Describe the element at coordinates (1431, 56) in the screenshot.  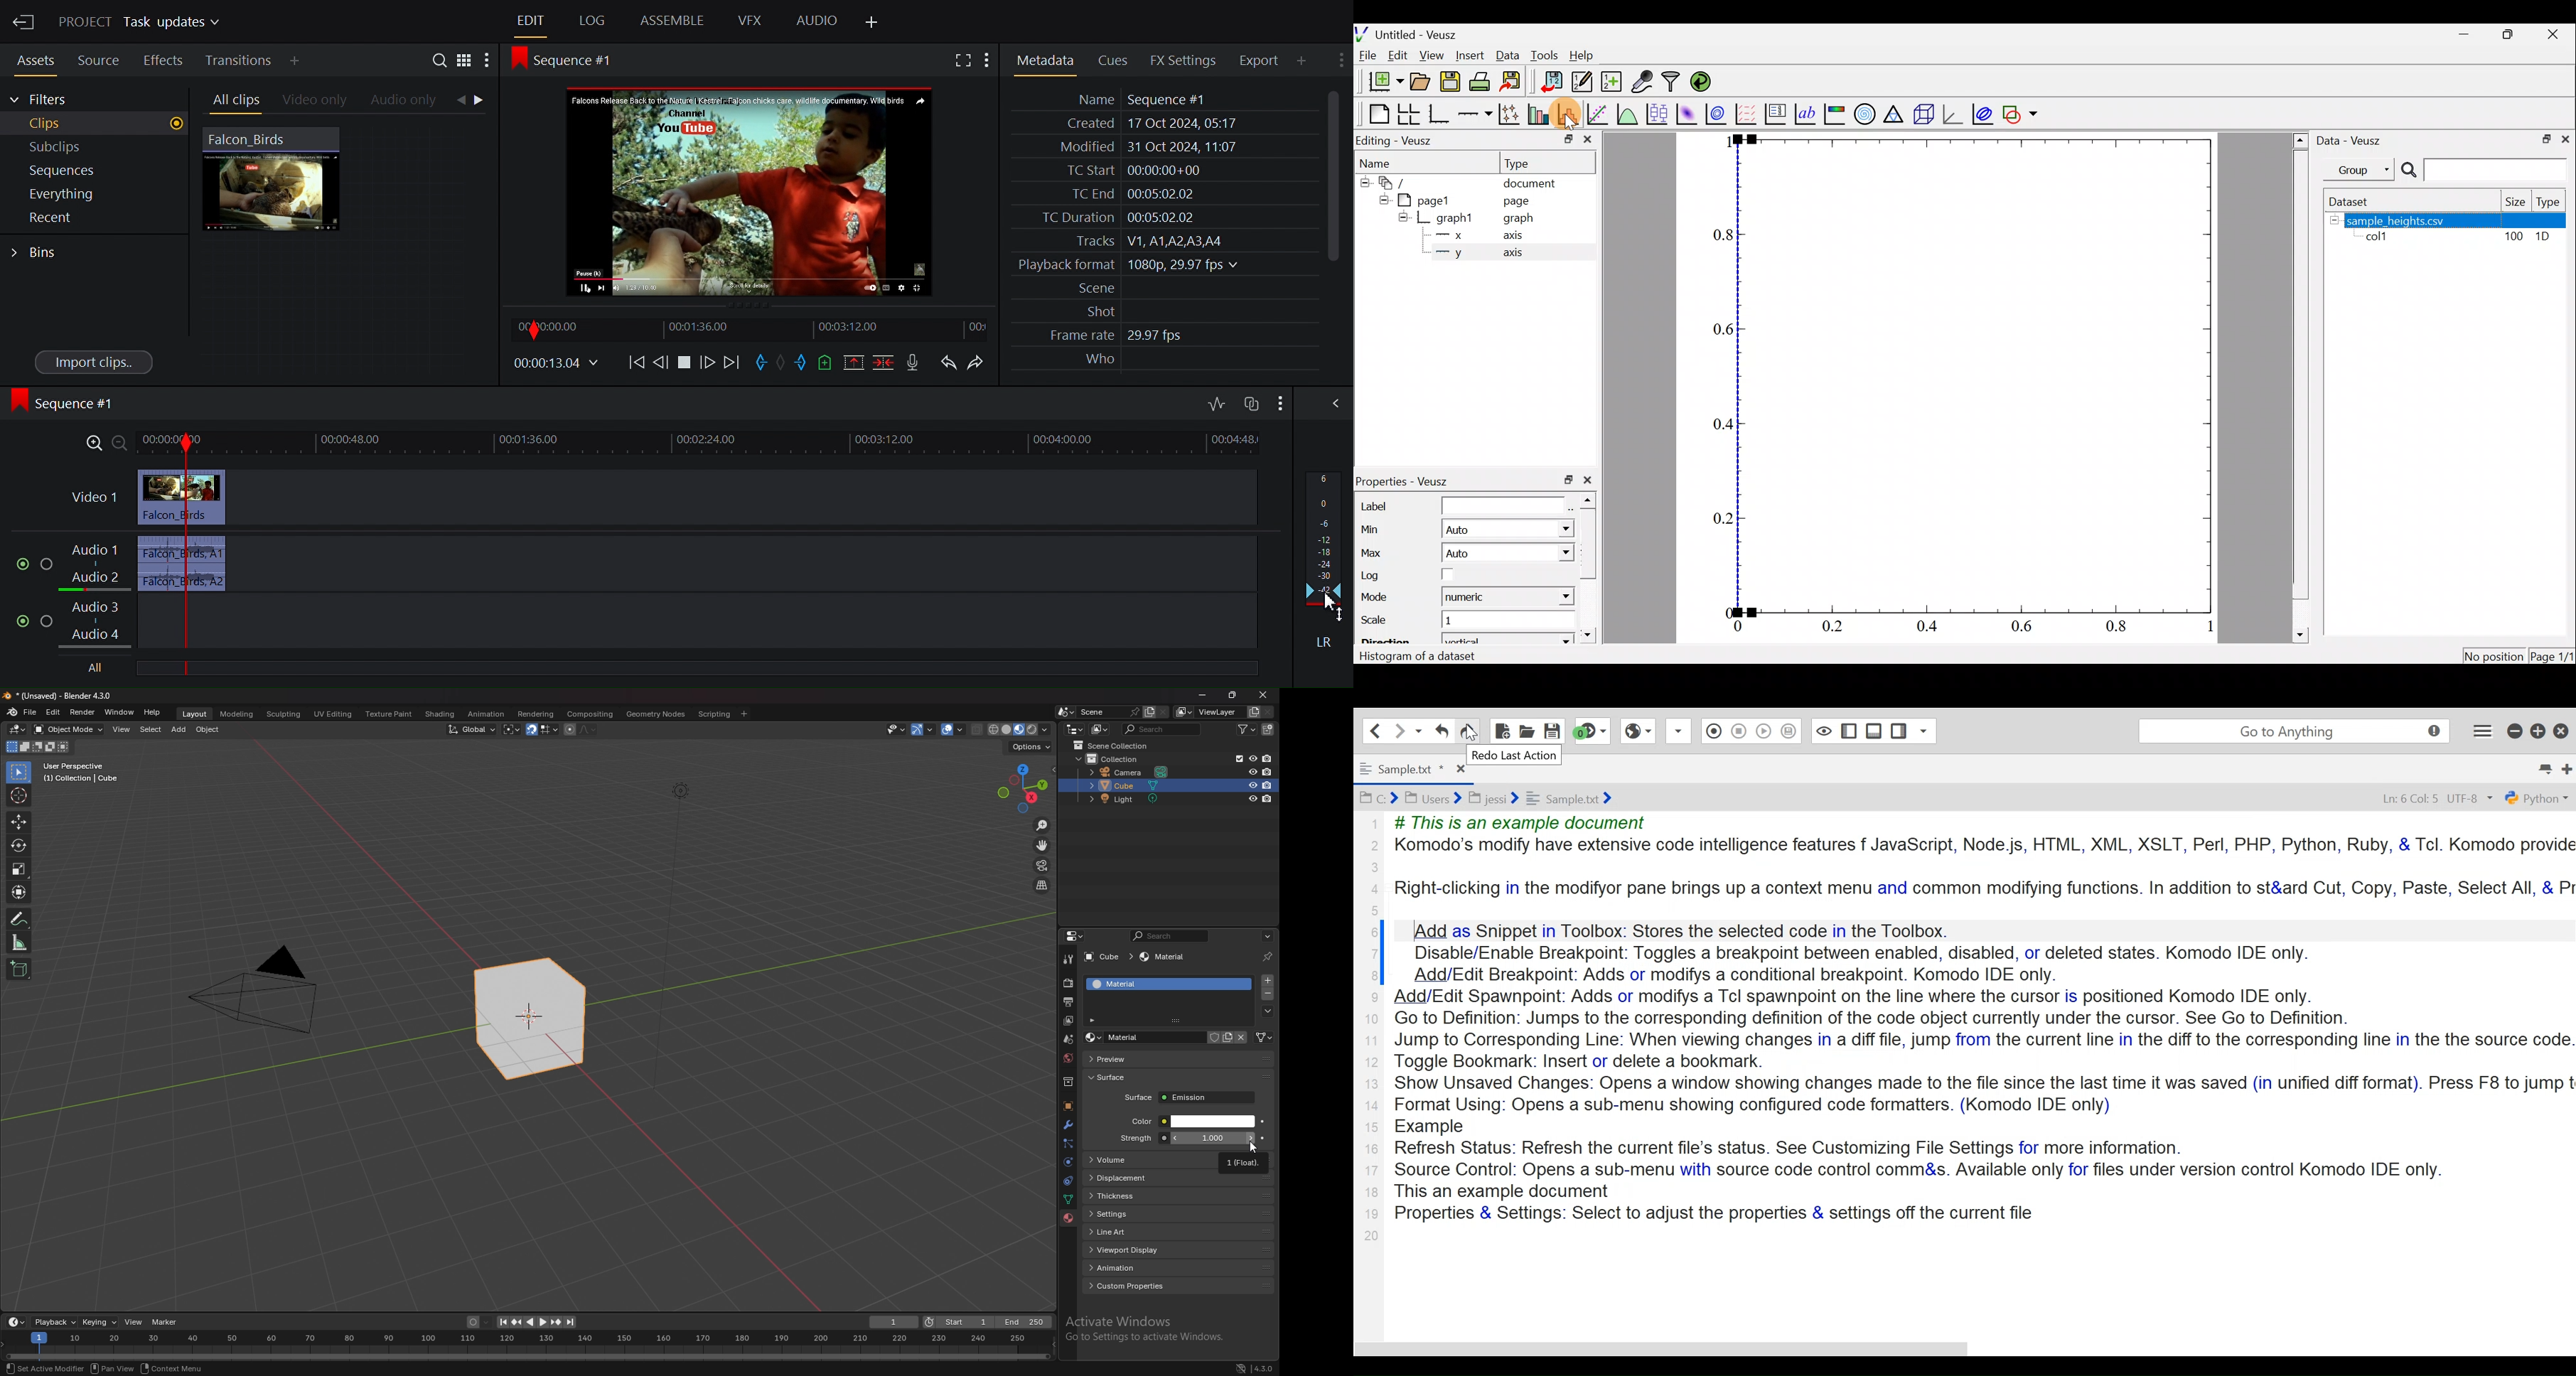
I see `View` at that location.